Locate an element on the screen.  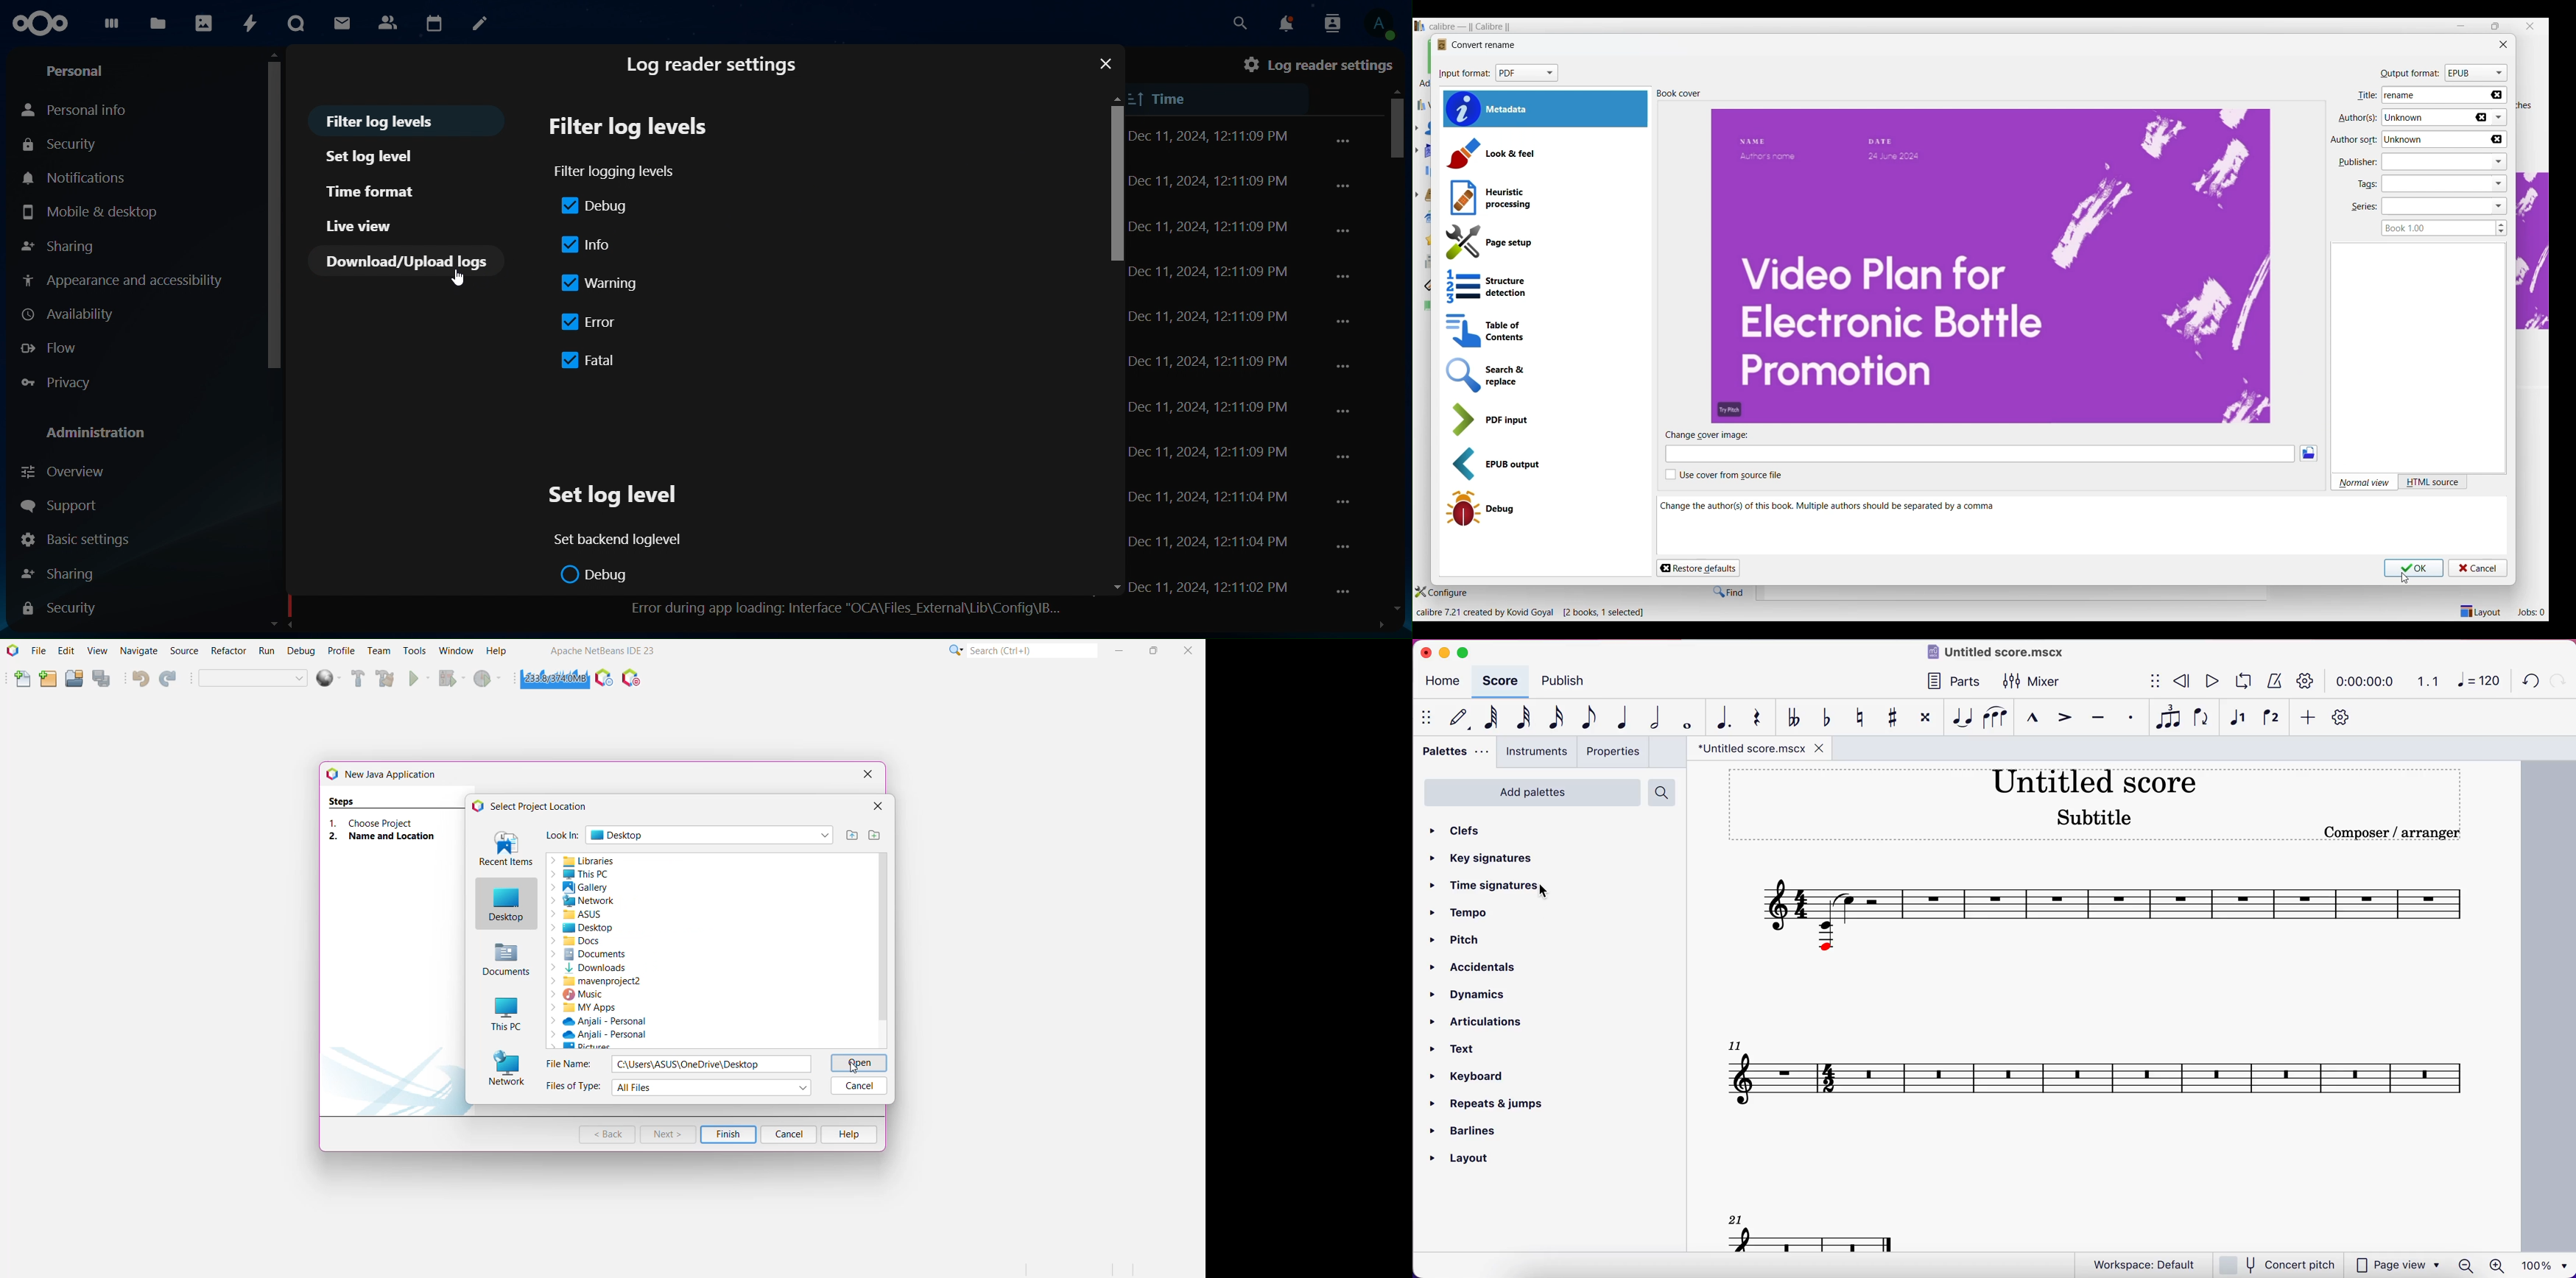
default is located at coordinates (1458, 719).